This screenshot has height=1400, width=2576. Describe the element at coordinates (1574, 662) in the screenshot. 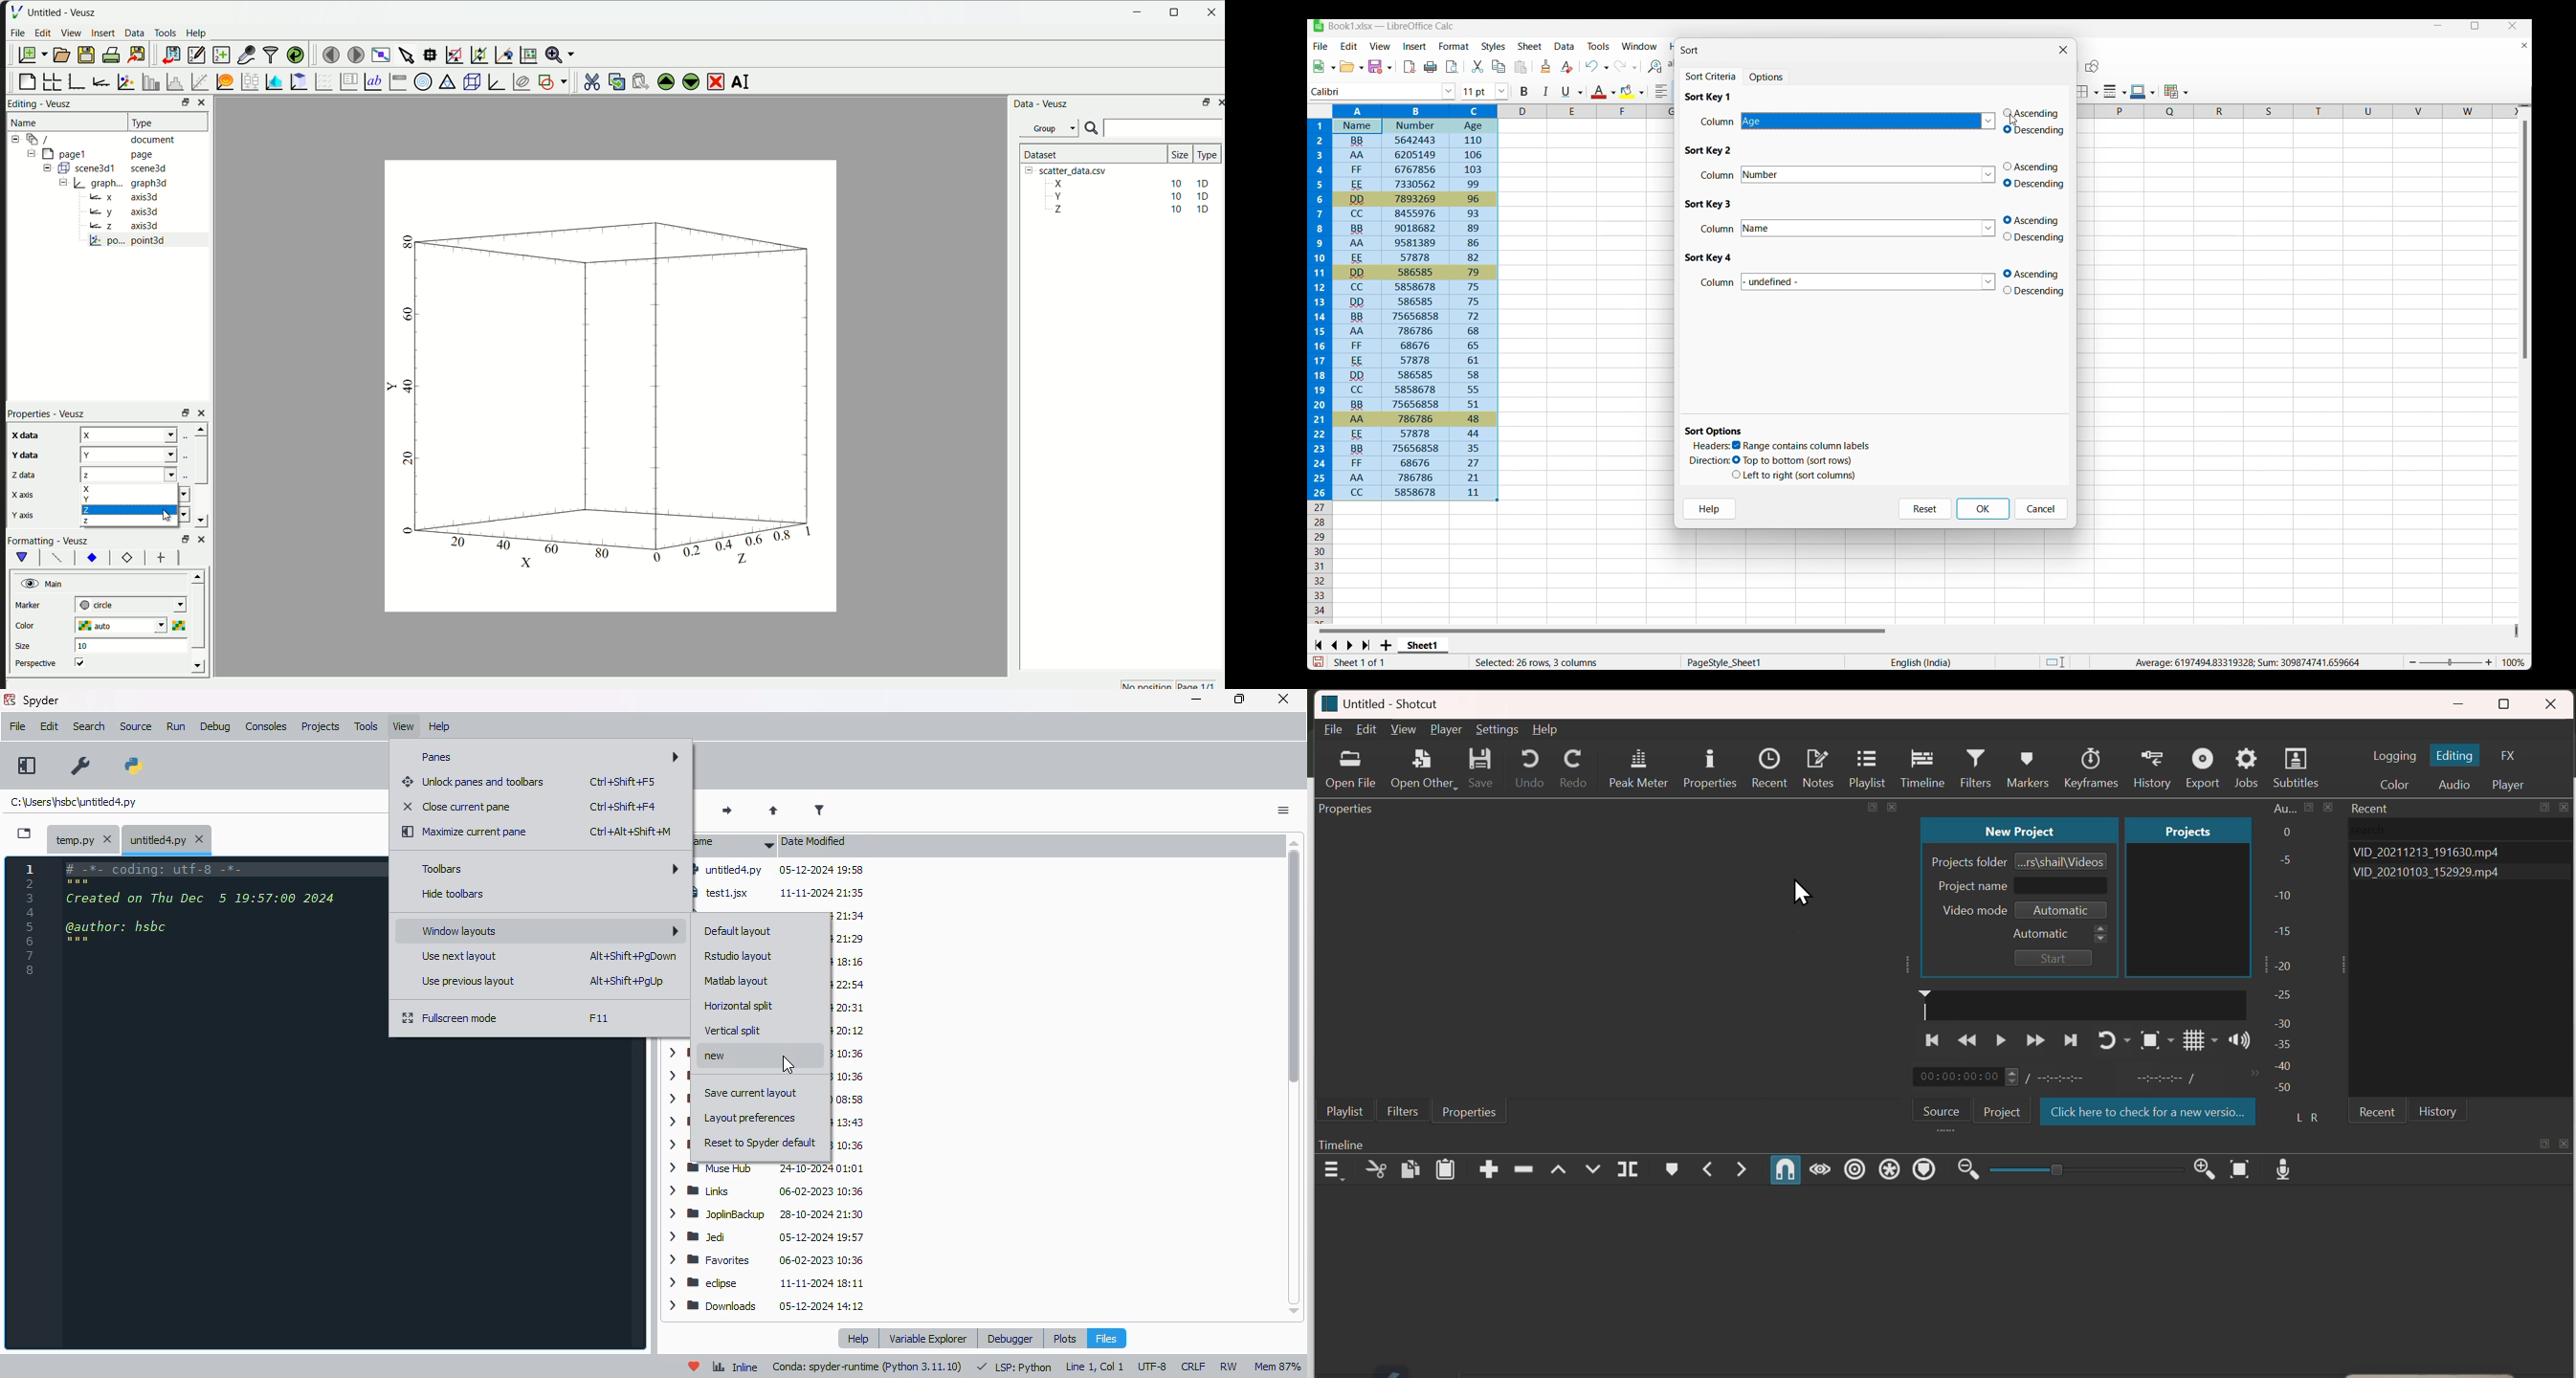

I see `Rows and columns in current selection` at that location.